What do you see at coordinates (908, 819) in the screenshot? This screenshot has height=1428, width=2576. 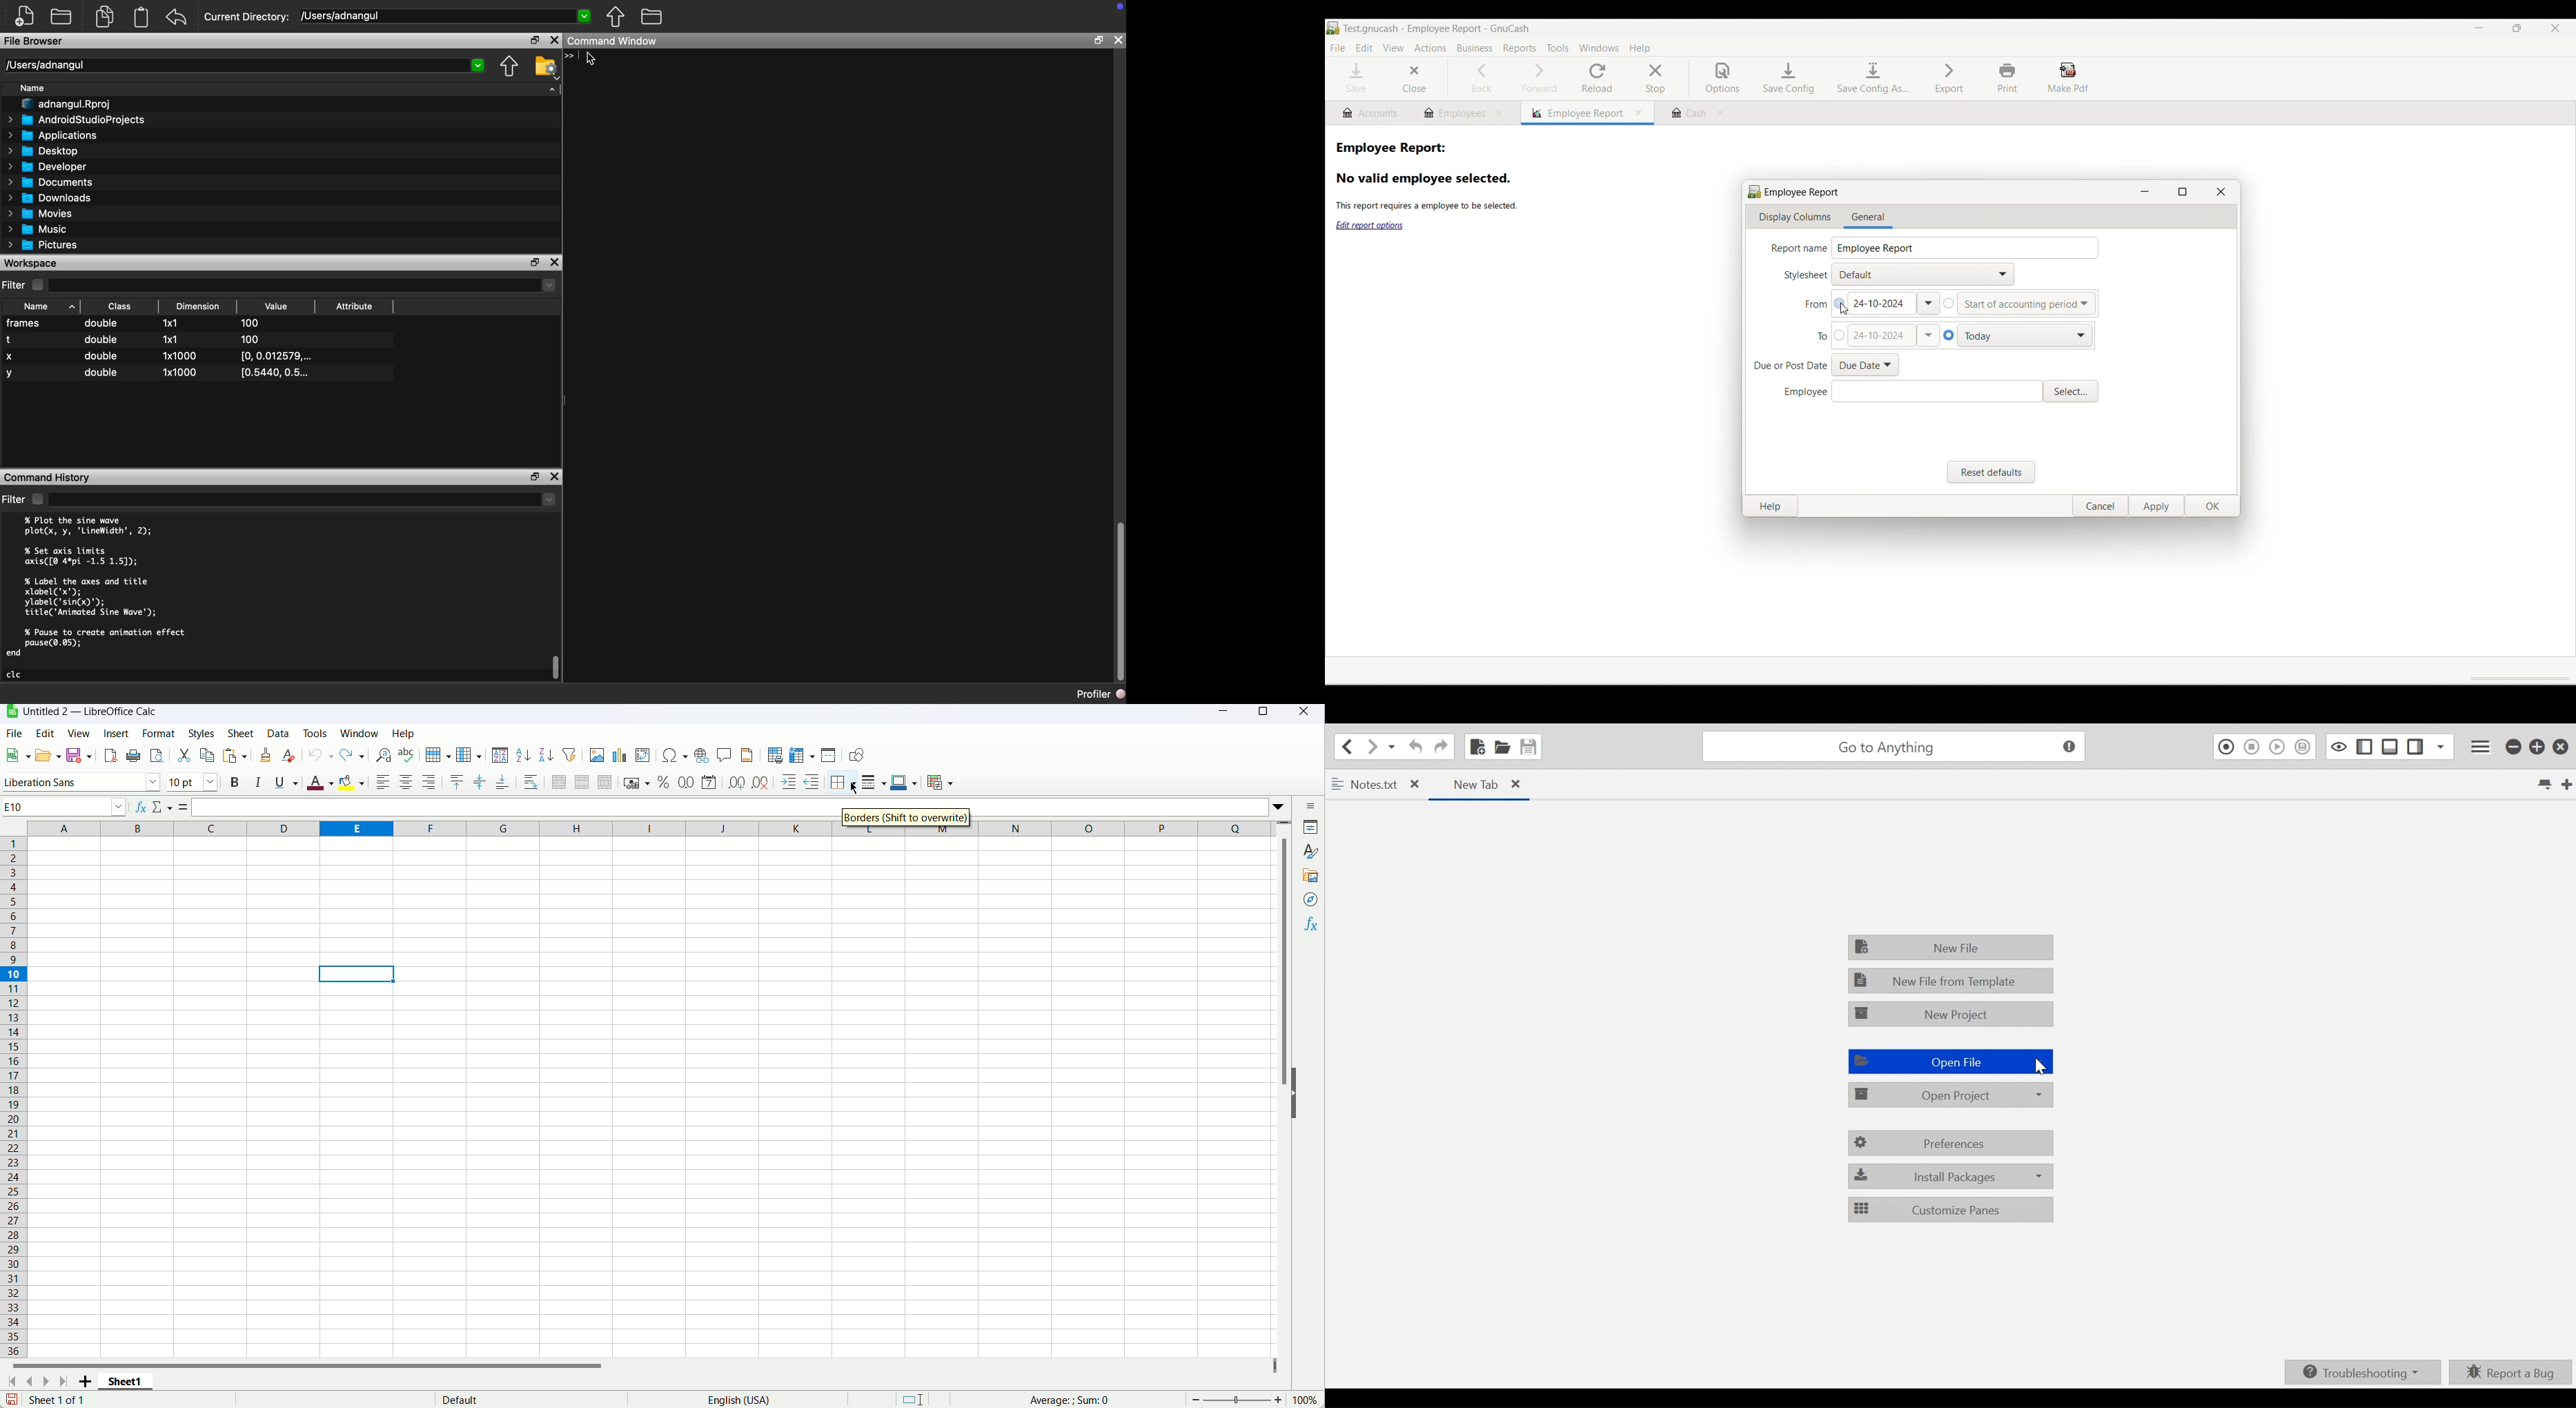 I see `Borders (Shift to overwrite)` at bounding box center [908, 819].